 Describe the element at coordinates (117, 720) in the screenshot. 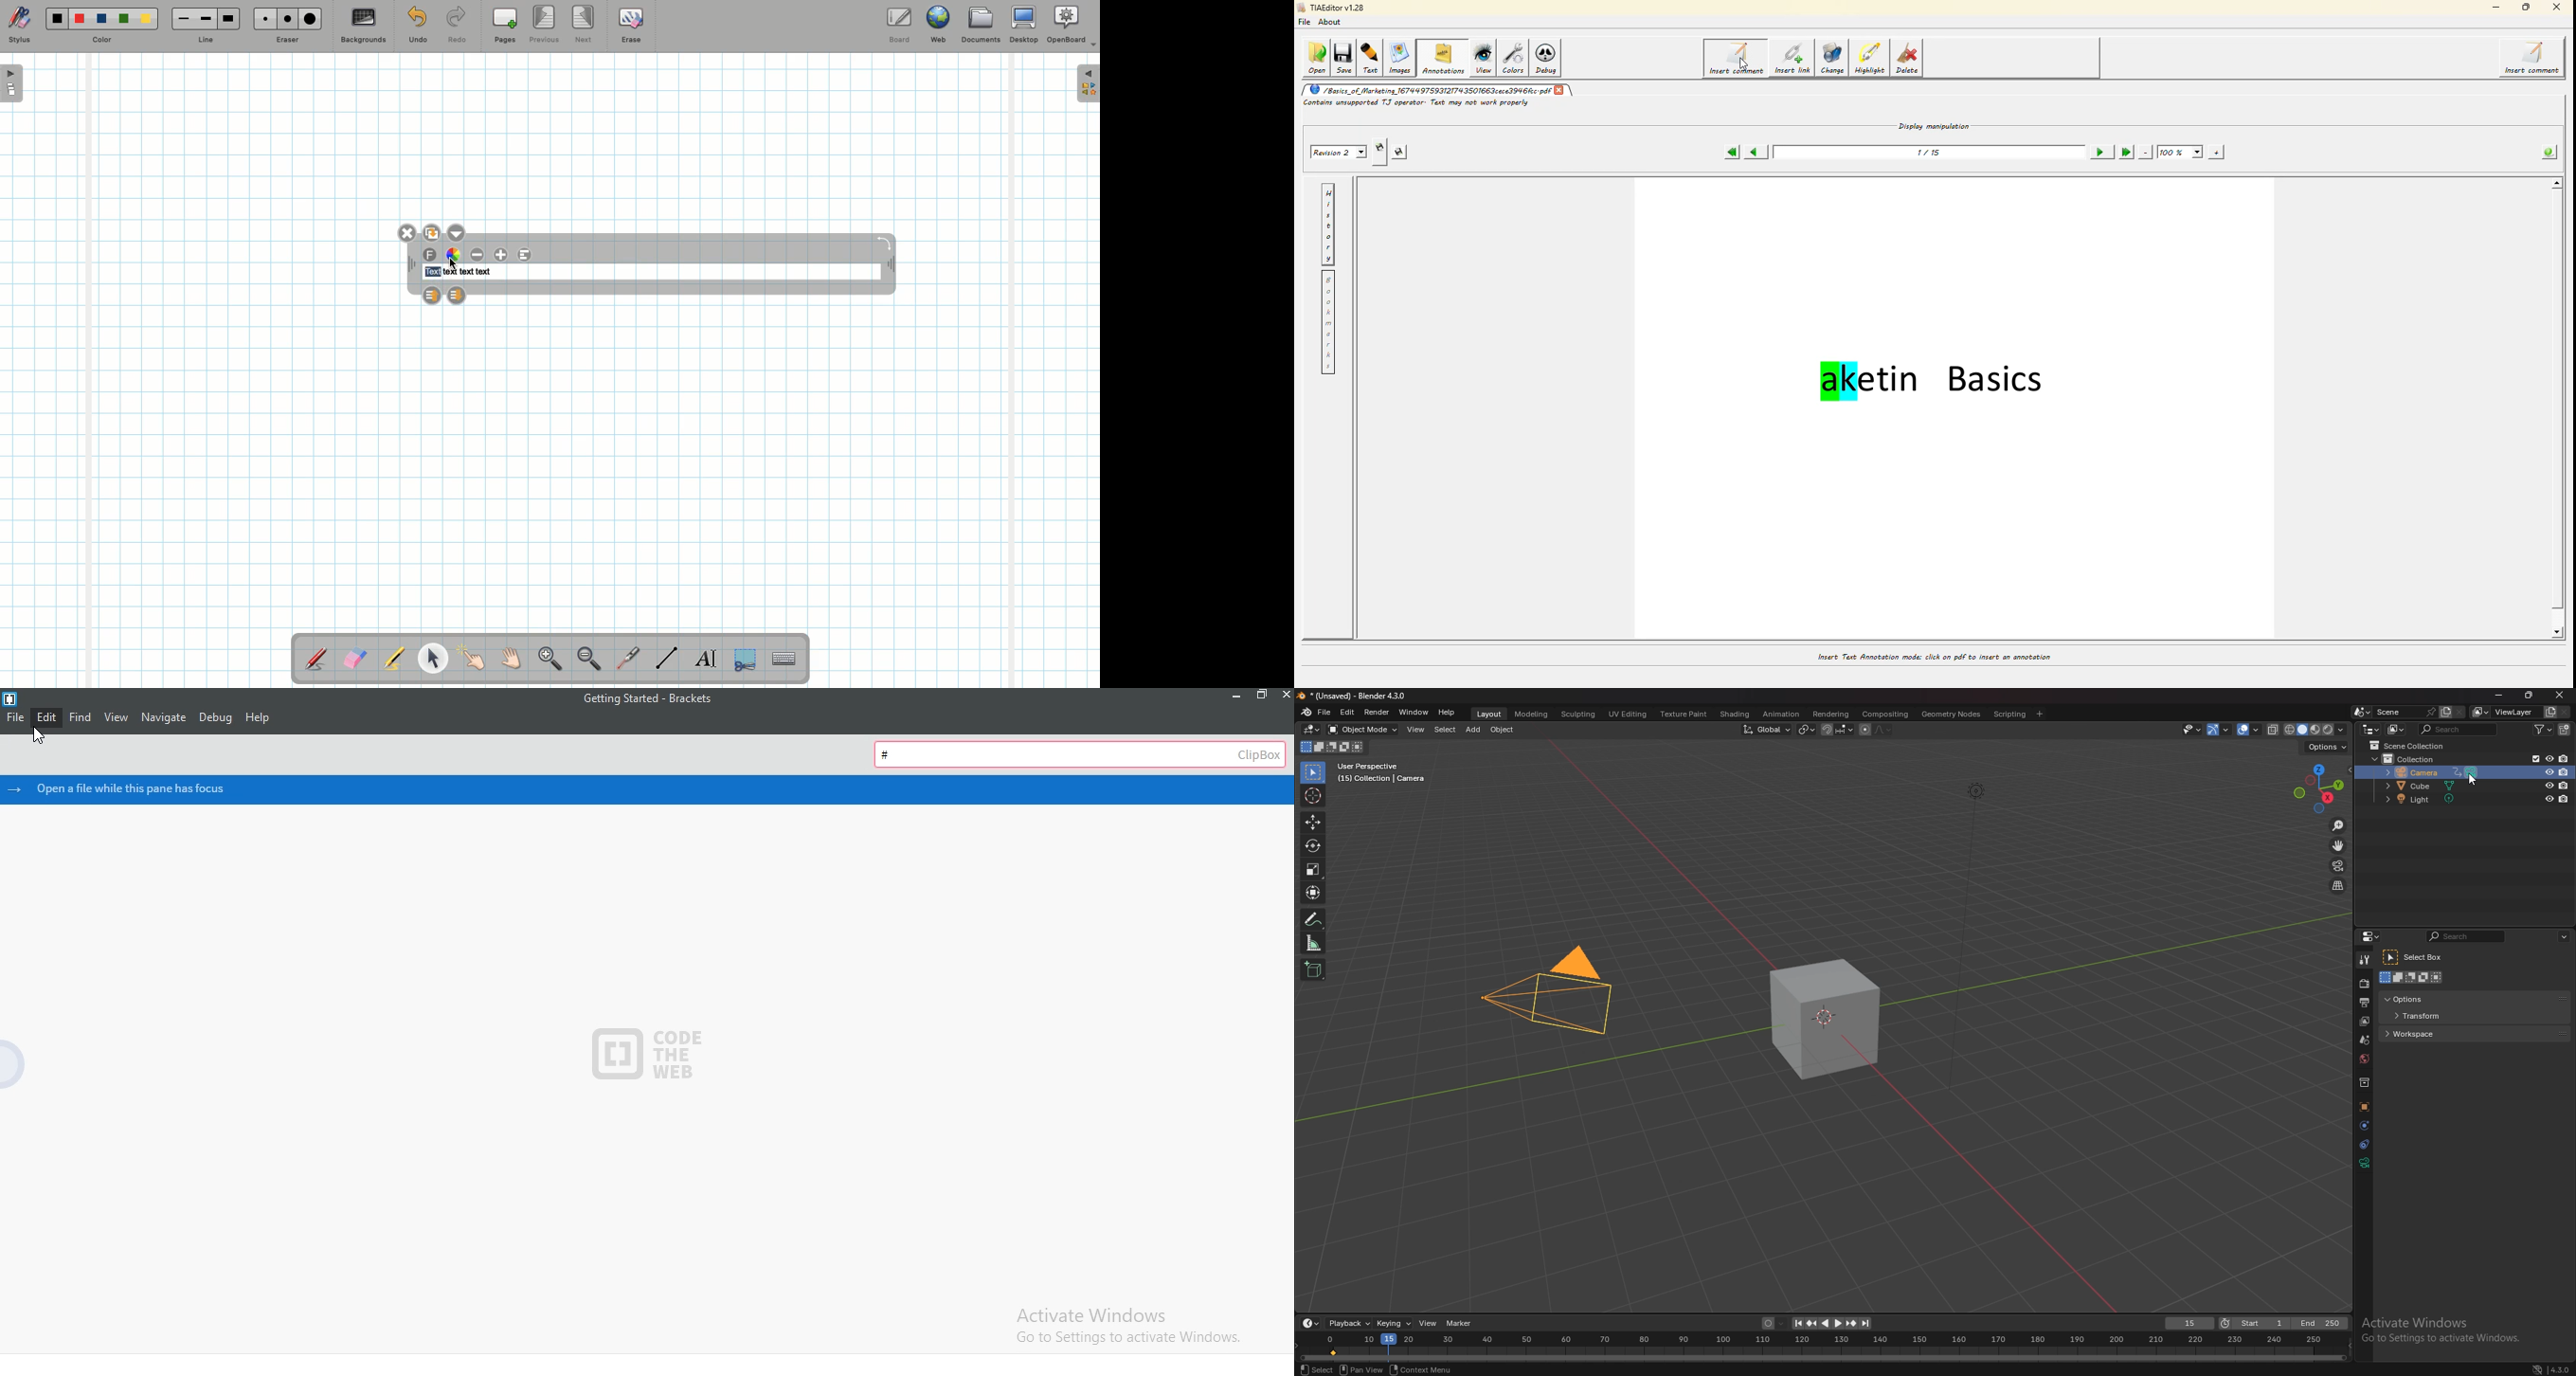

I see `View` at that location.